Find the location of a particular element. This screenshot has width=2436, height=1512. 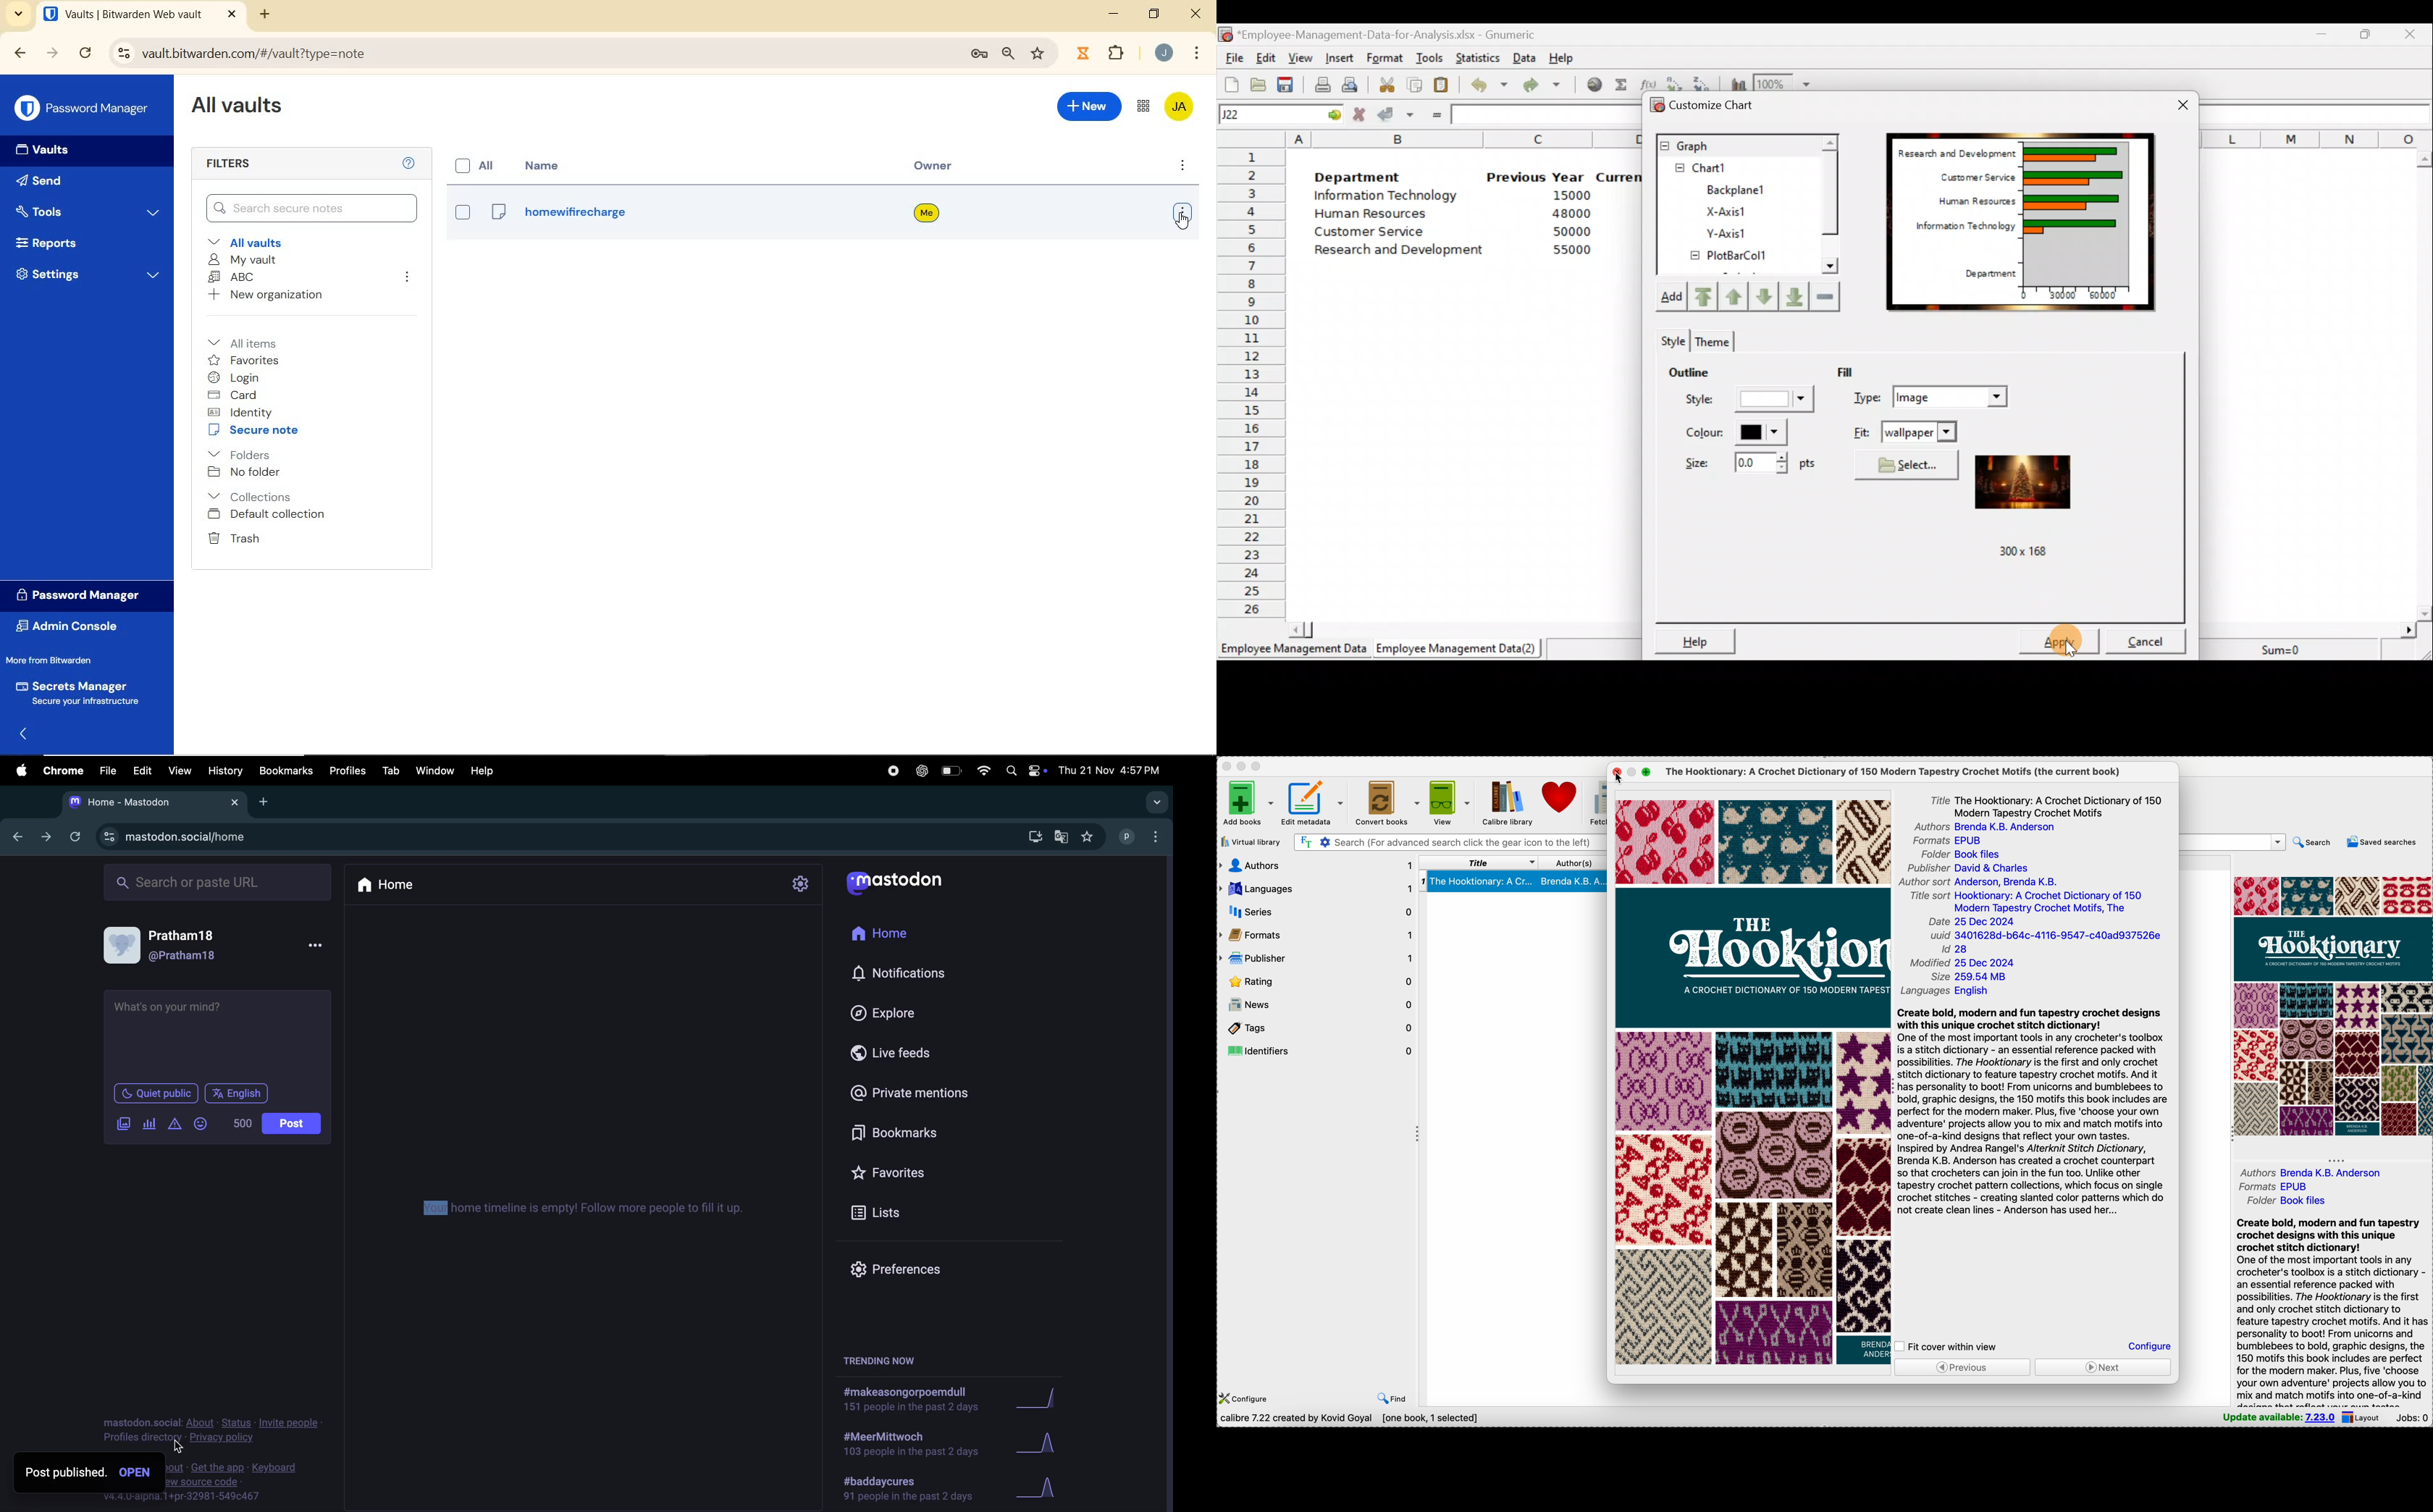

Chart1 is located at coordinates (1721, 168).